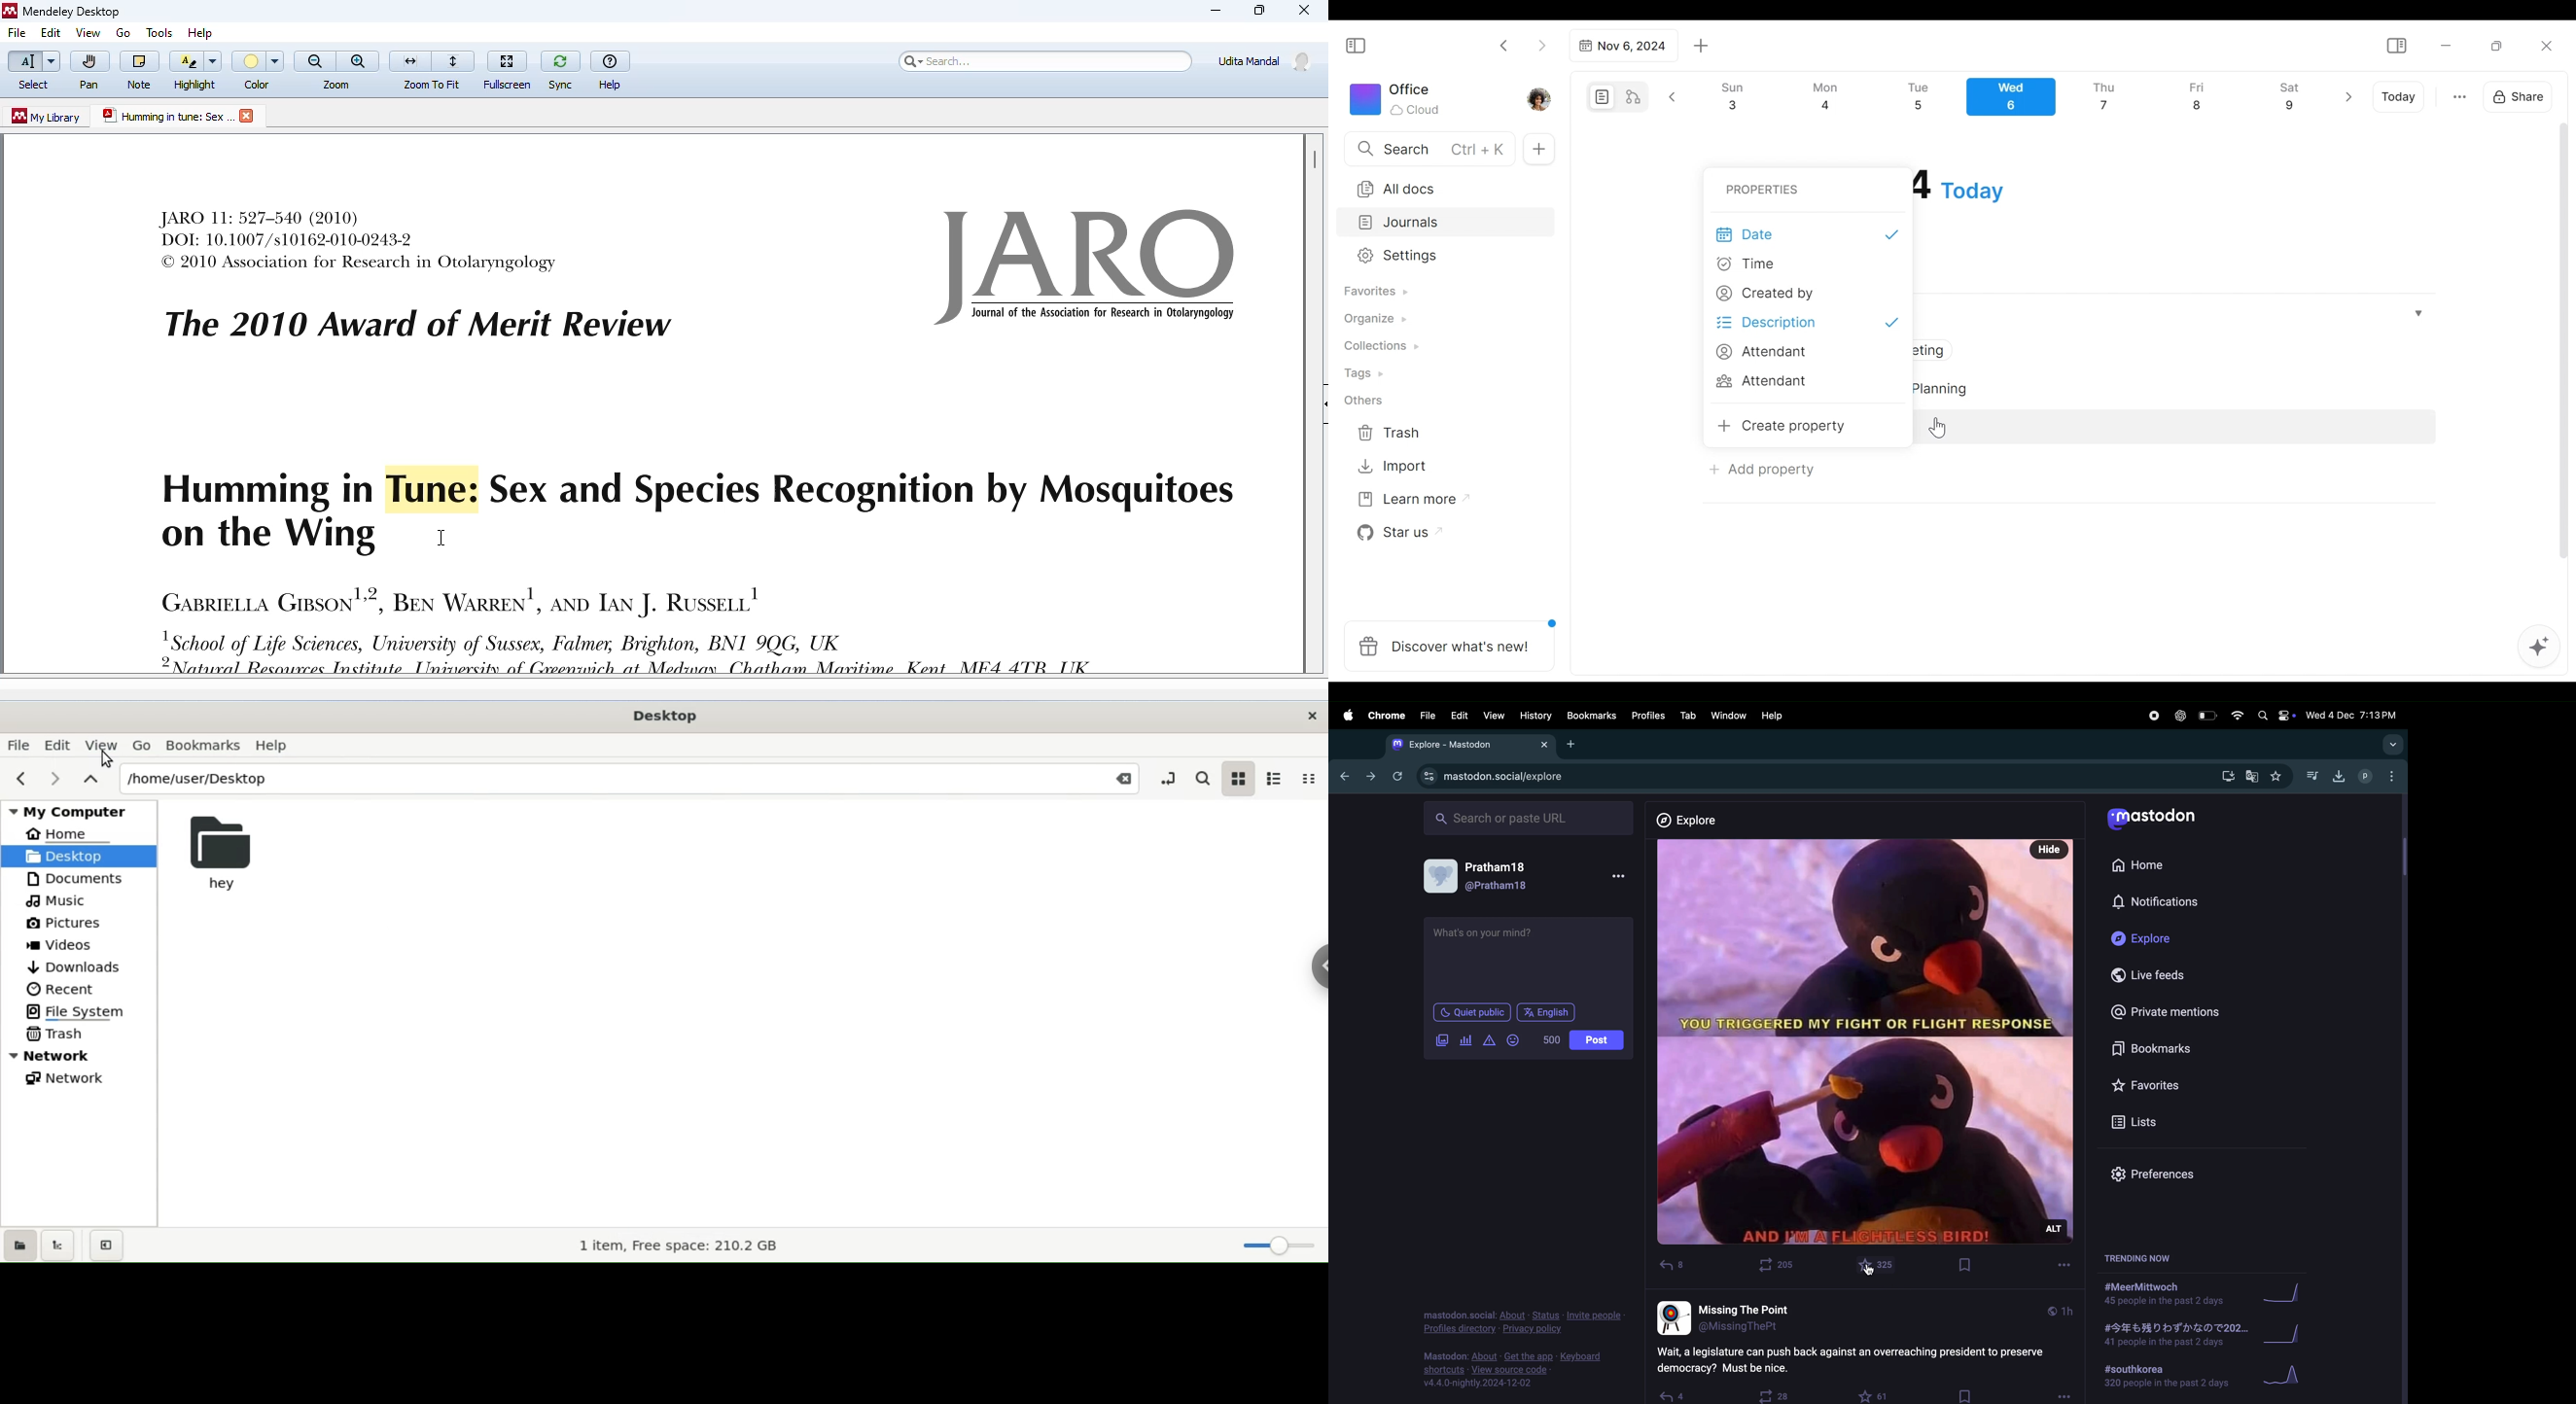  What do you see at coordinates (1454, 639) in the screenshot?
I see `Discover what's new` at bounding box center [1454, 639].